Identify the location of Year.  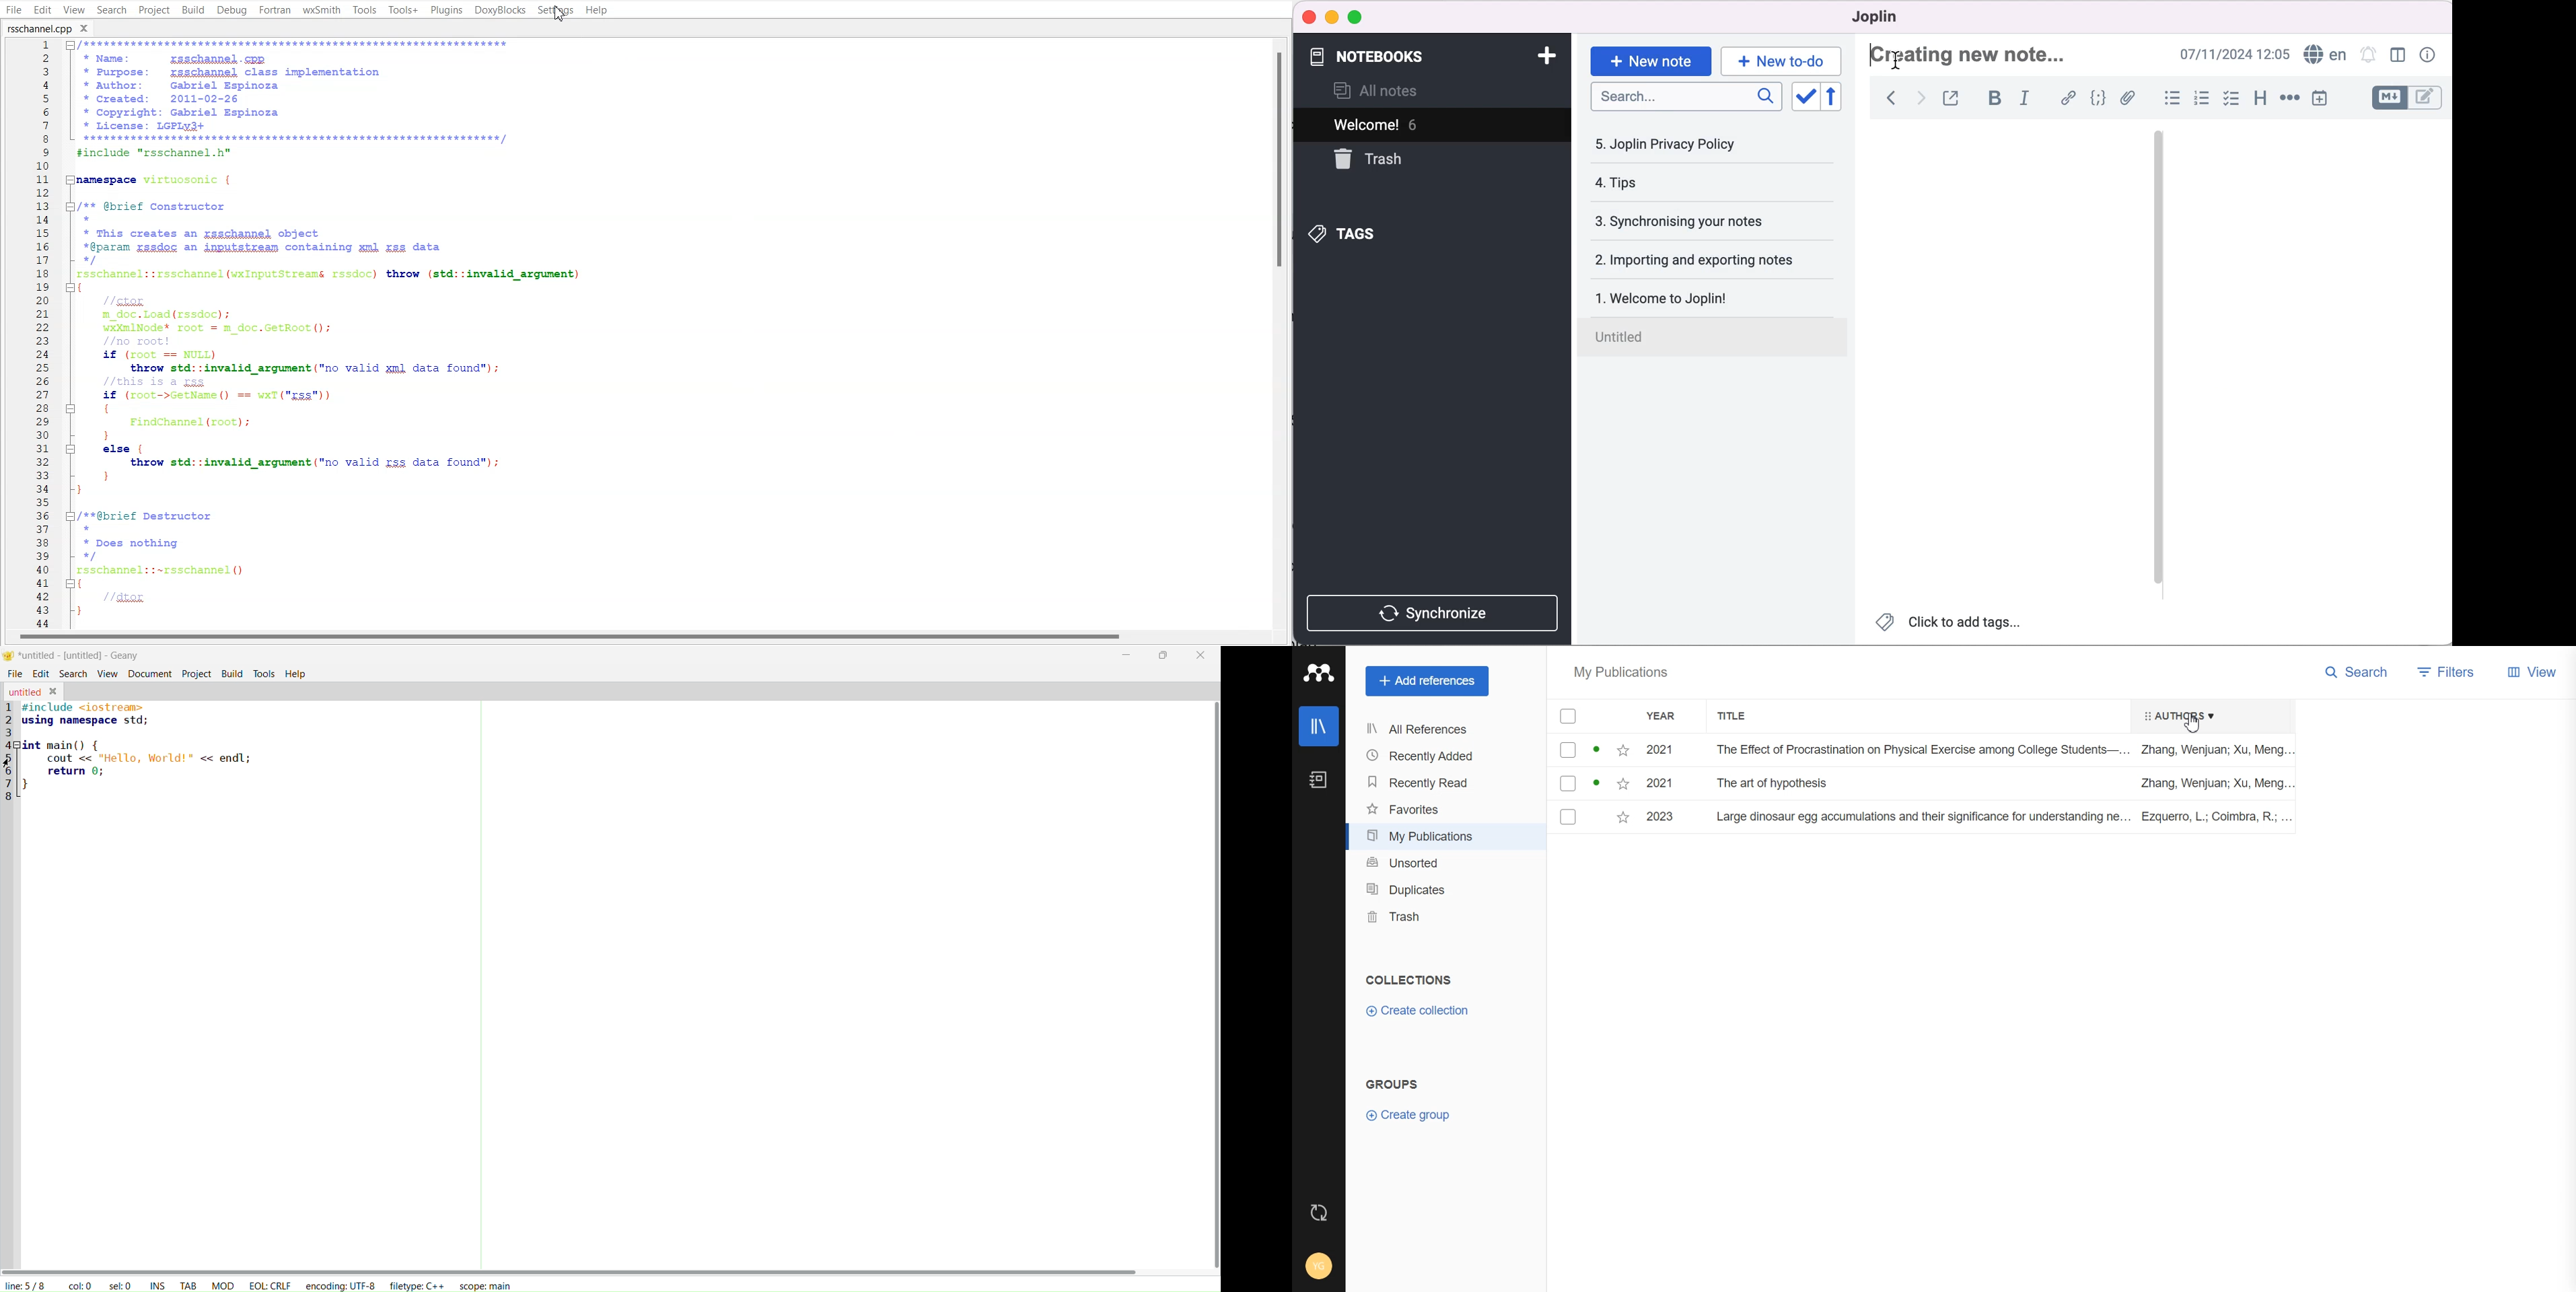
(1669, 717).